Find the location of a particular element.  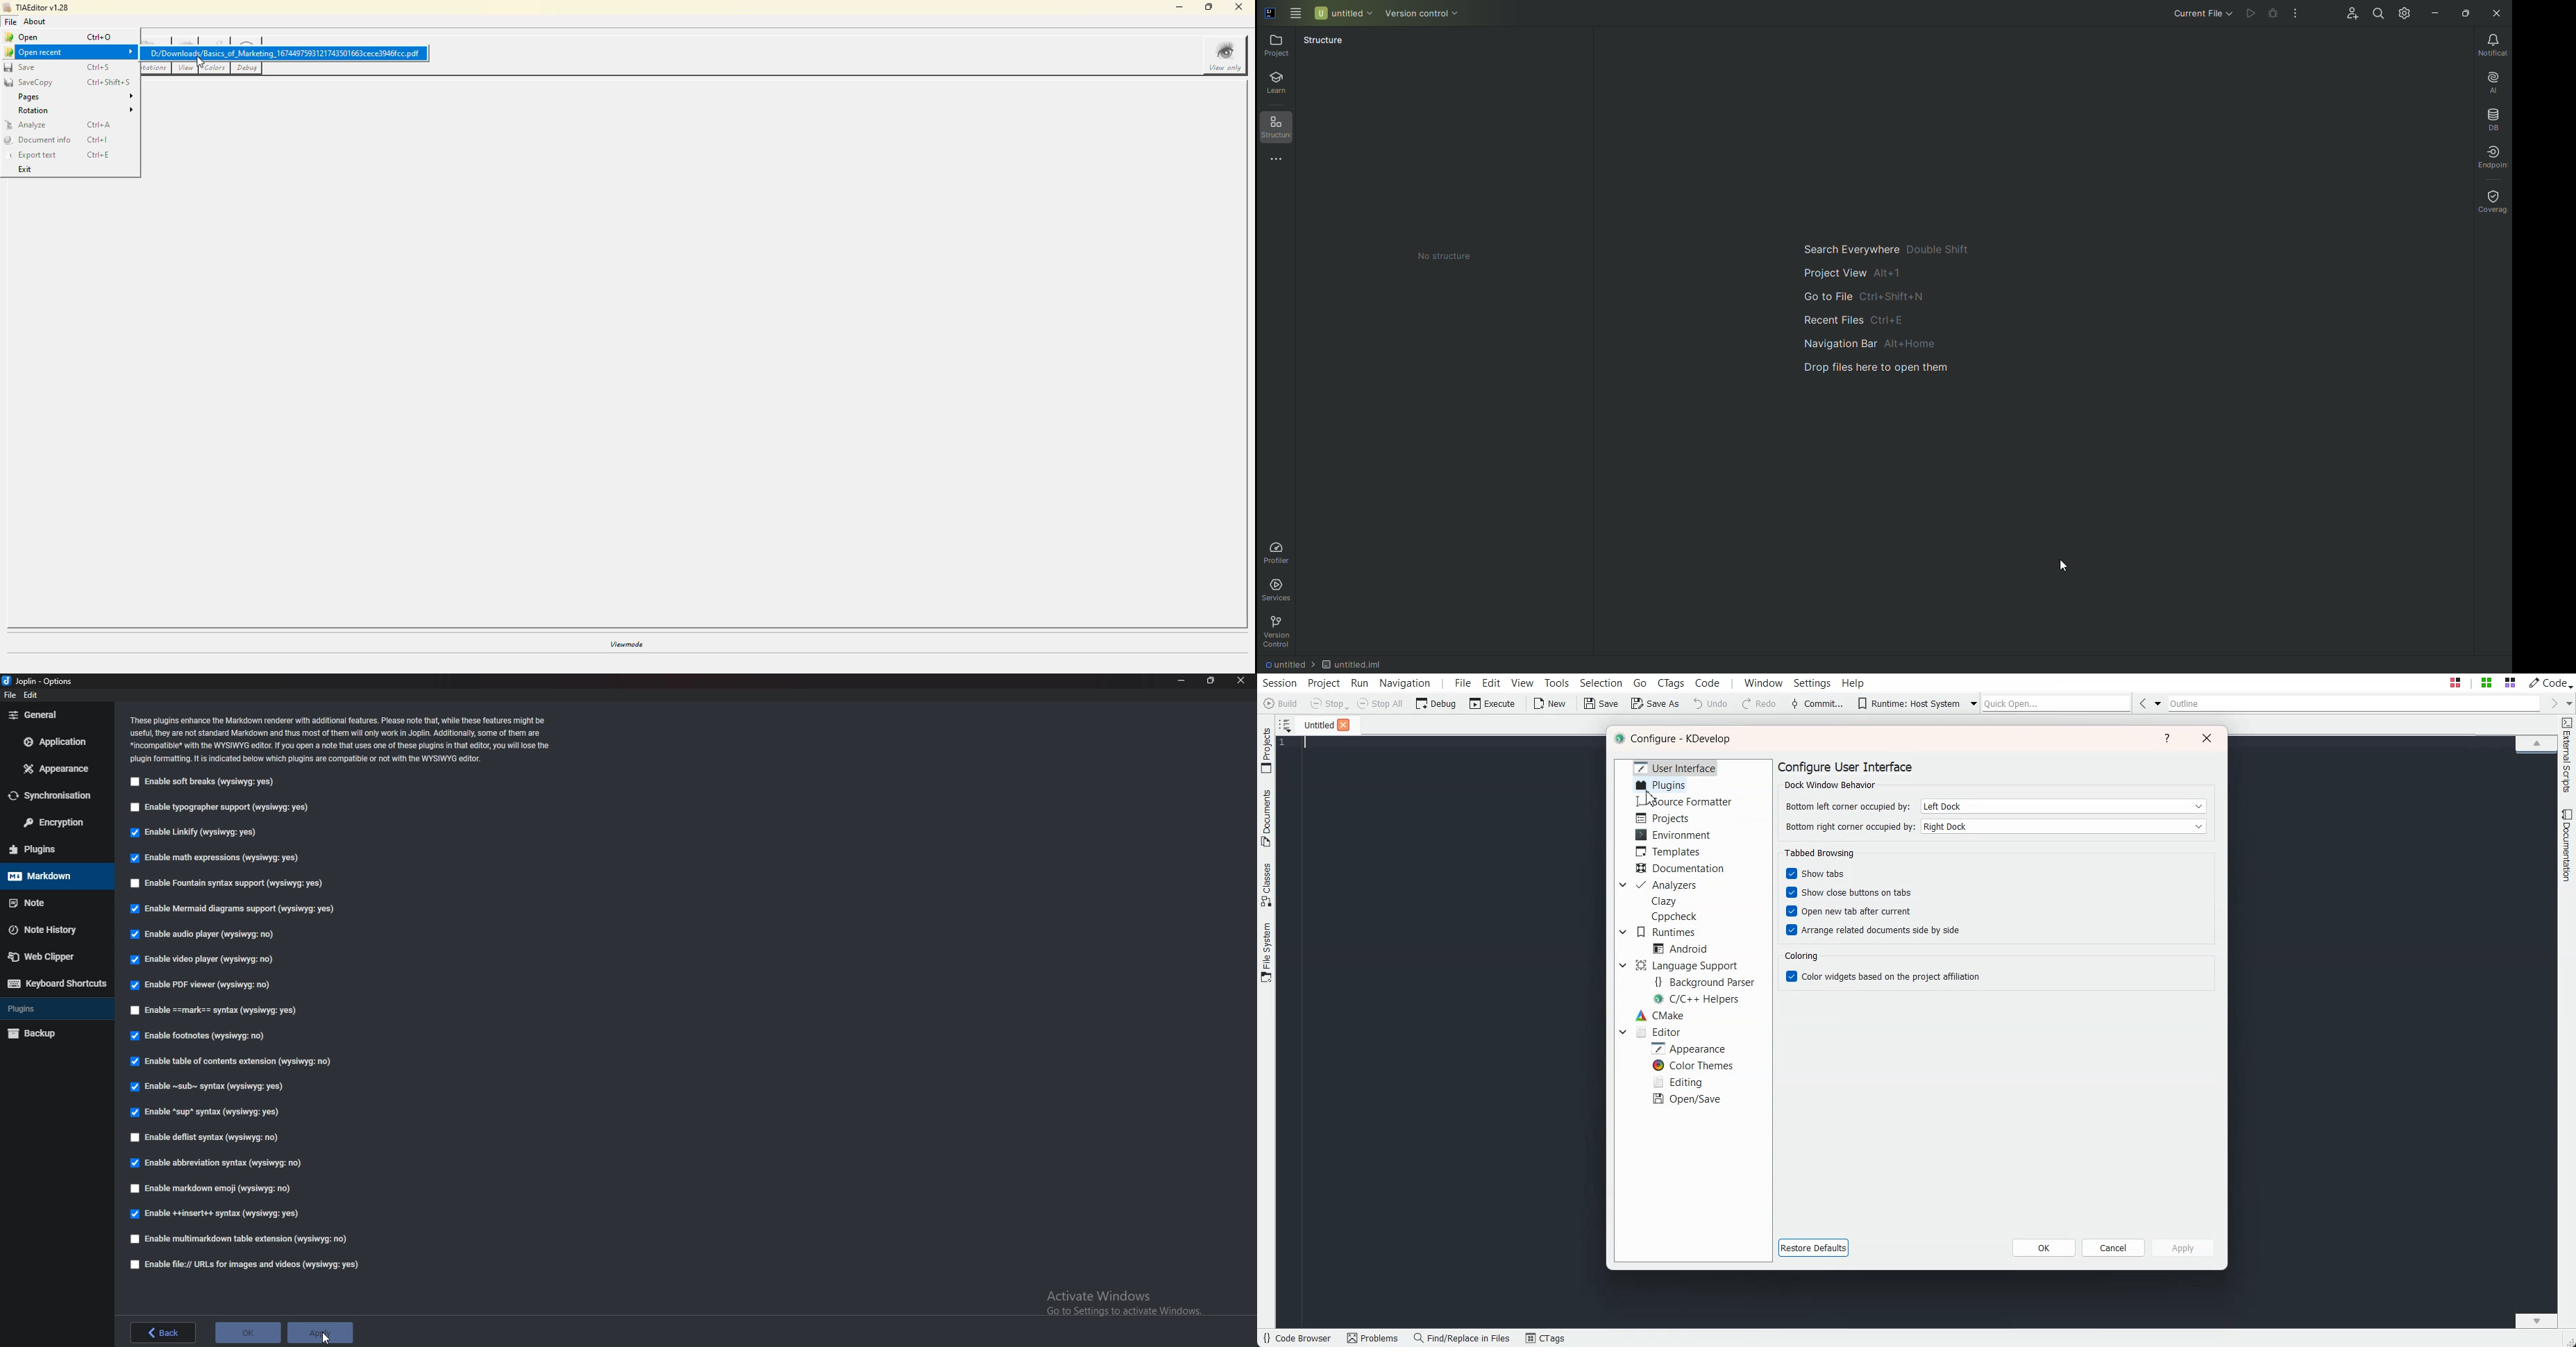

ok is located at coordinates (248, 1333).